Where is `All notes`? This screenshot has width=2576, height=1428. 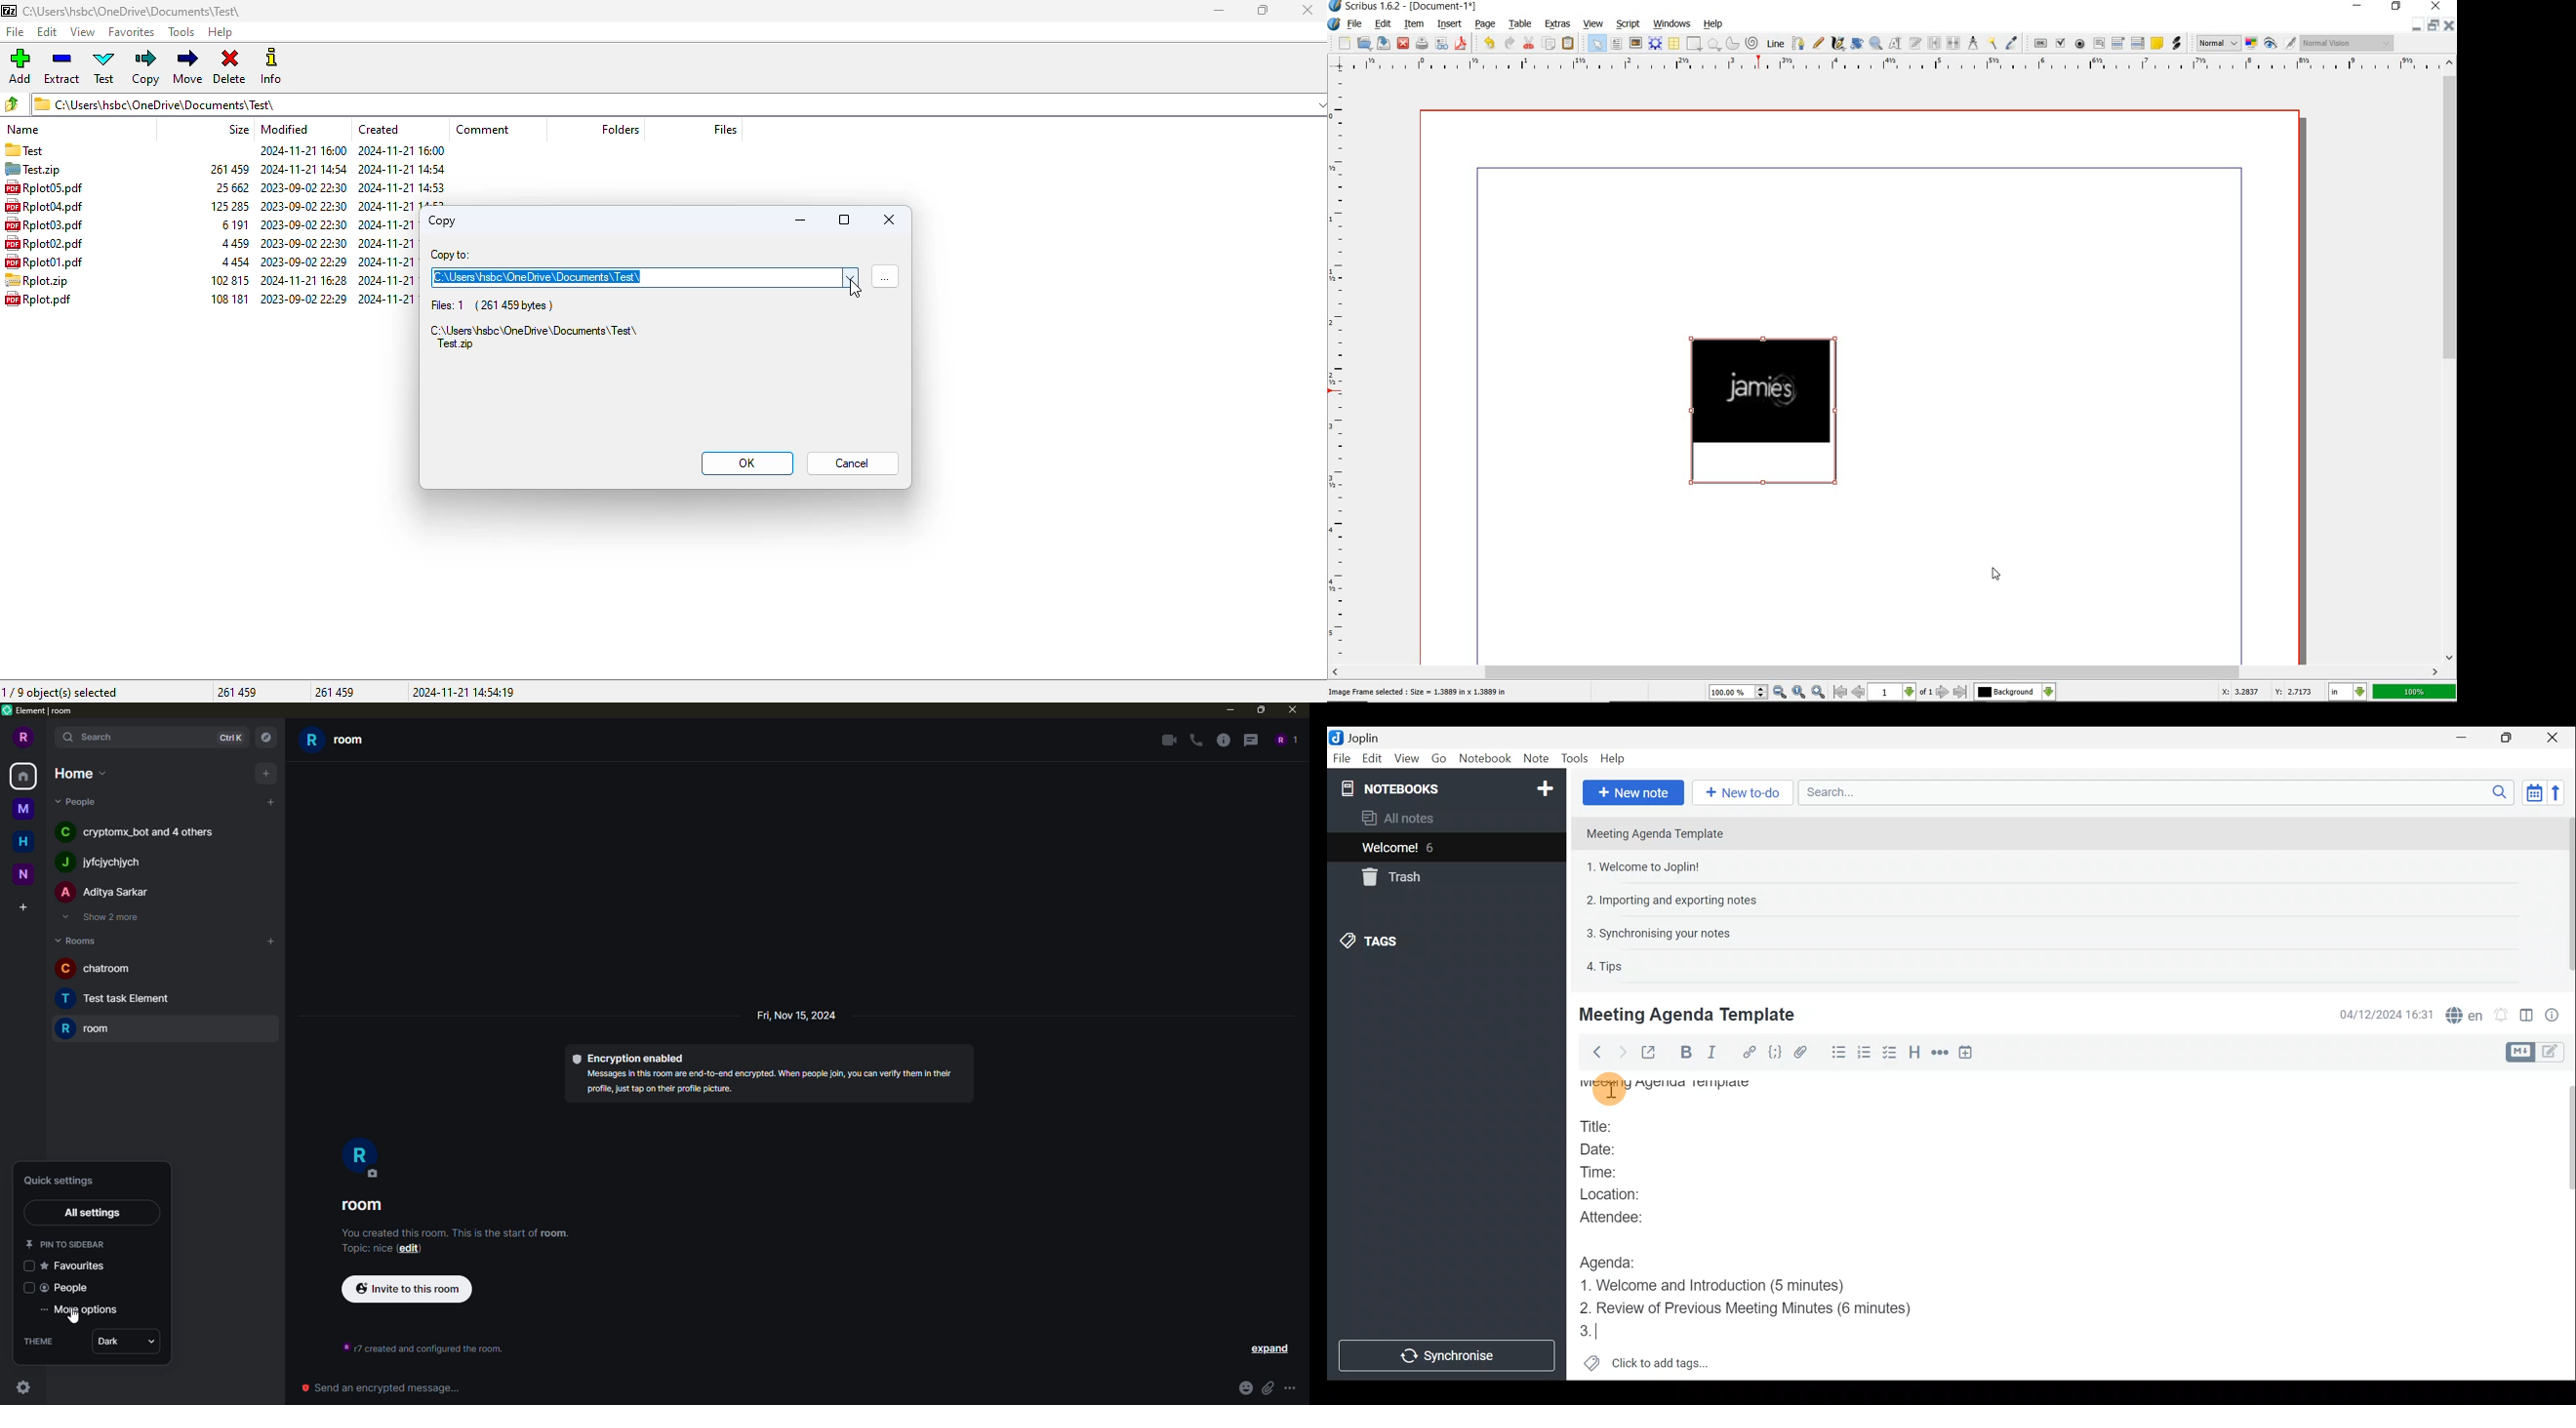
All notes is located at coordinates (1419, 818).